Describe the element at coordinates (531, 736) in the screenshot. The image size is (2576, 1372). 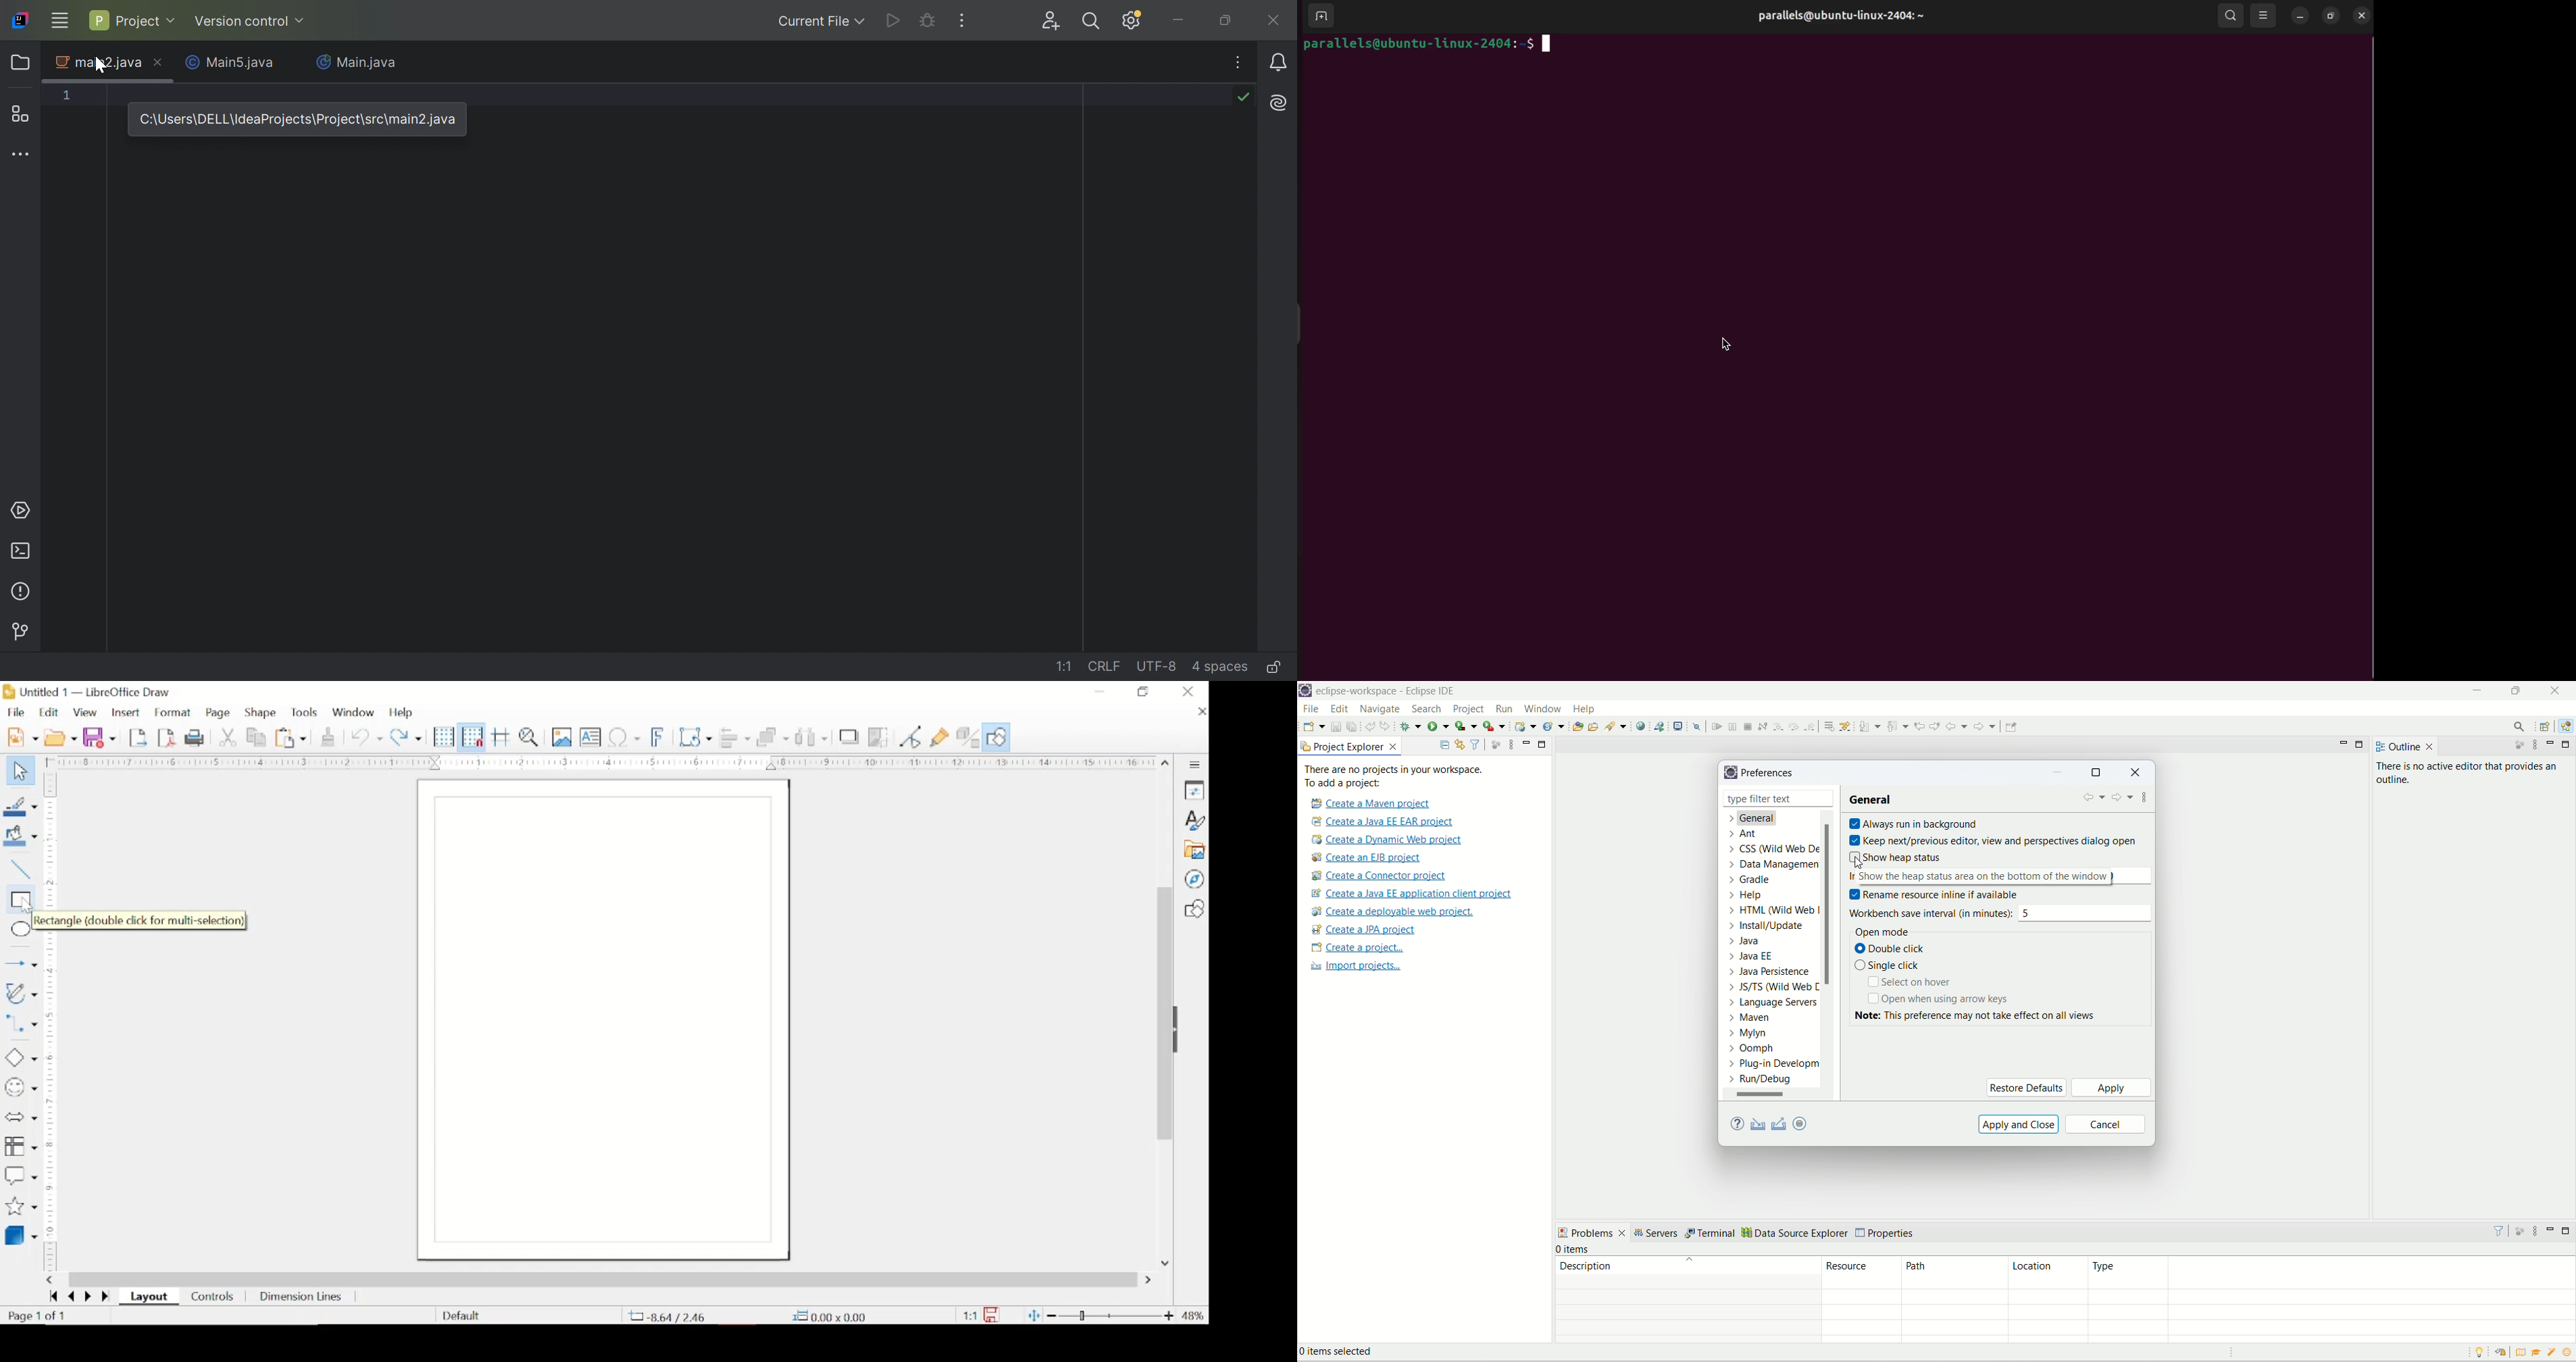
I see `zoom and pan` at that location.